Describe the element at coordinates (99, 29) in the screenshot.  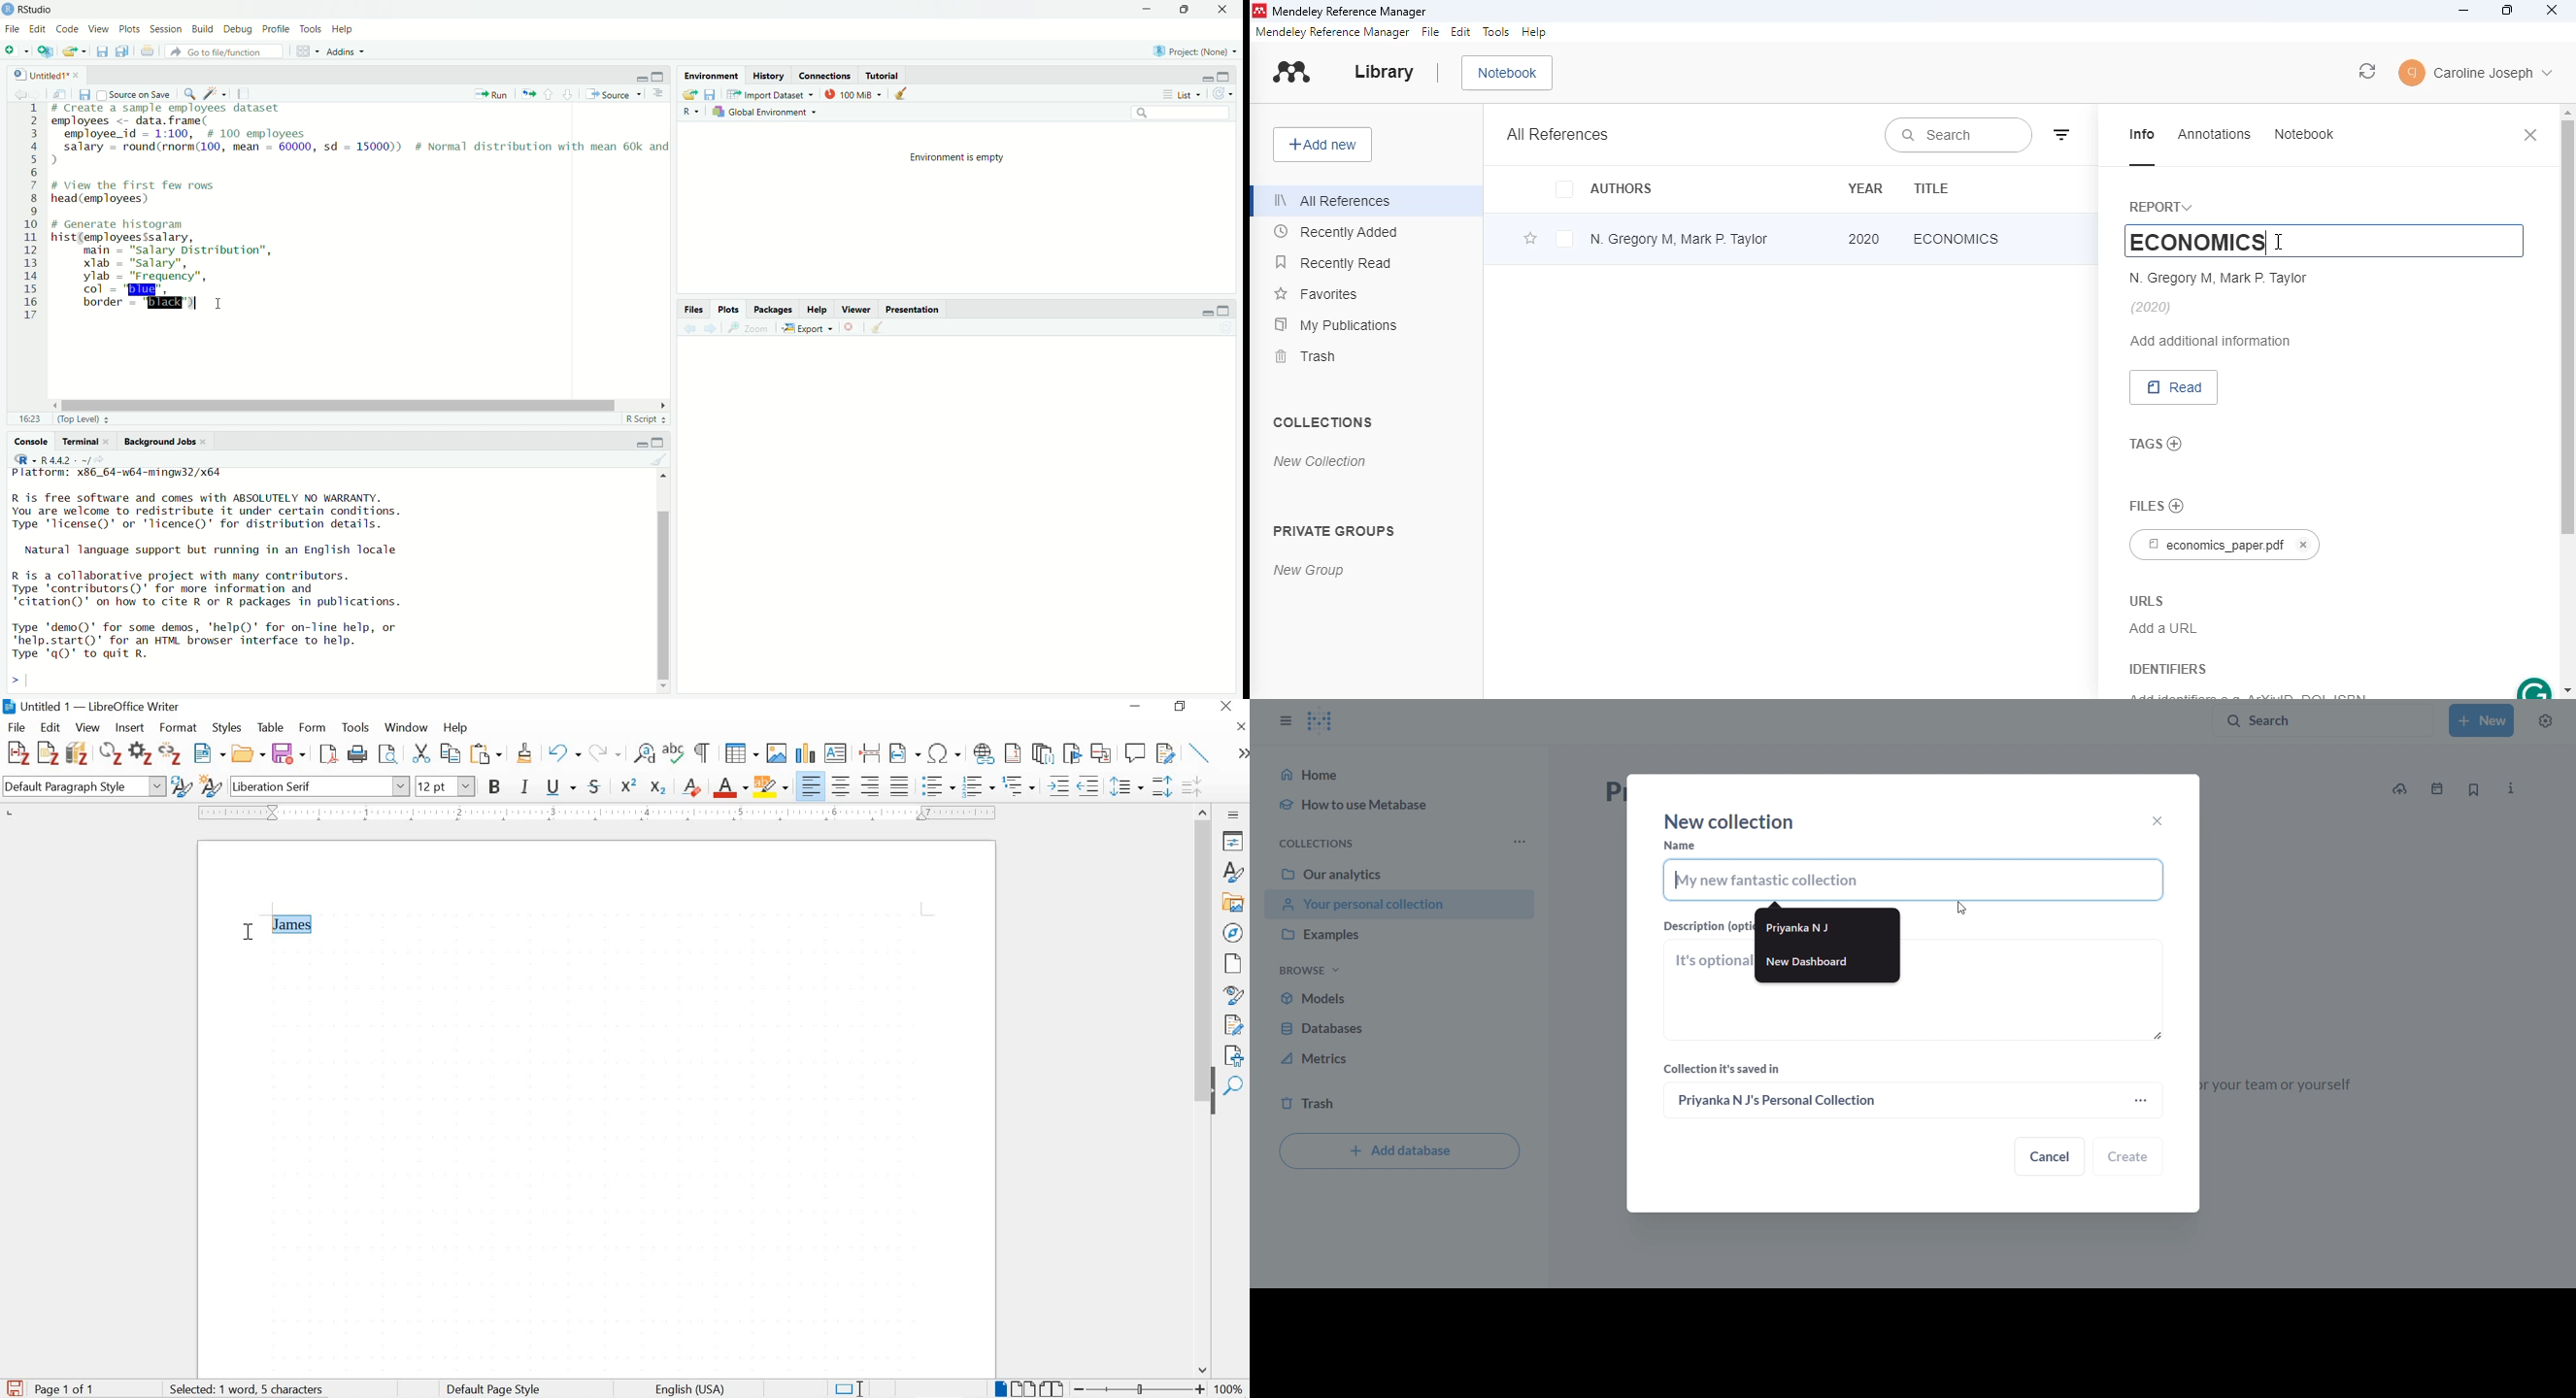
I see `View` at that location.